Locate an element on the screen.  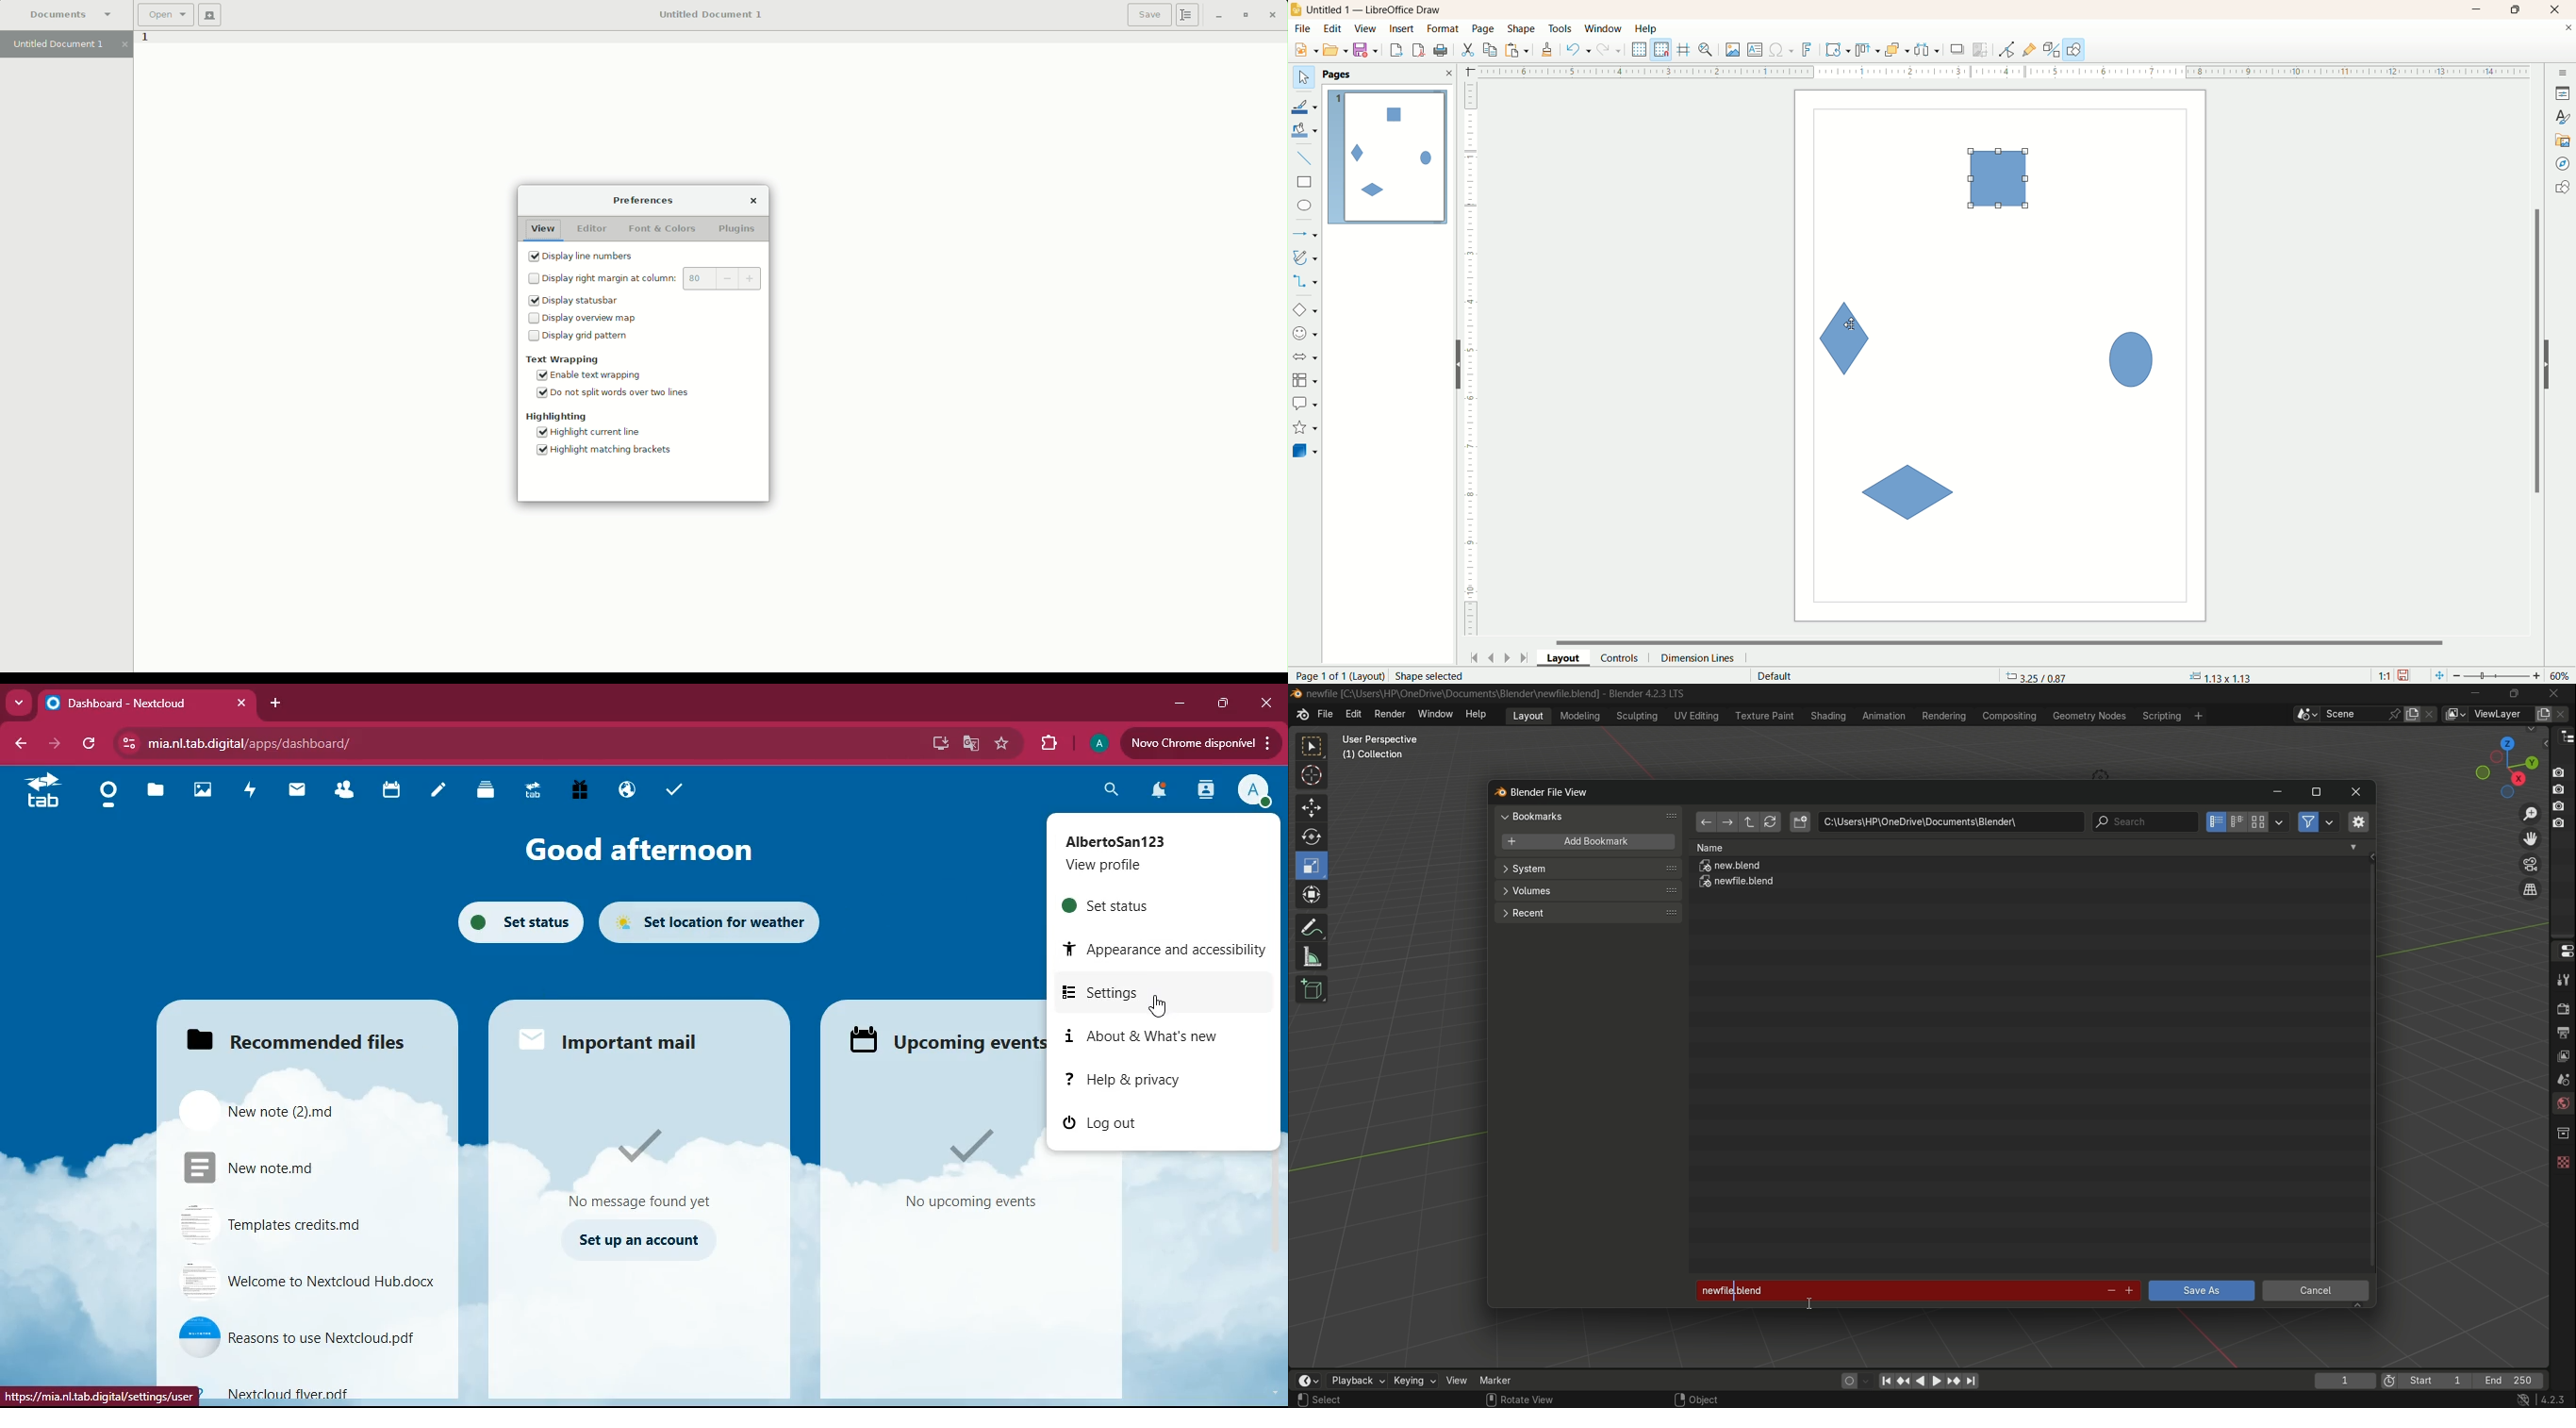
help menu is located at coordinates (1479, 714).